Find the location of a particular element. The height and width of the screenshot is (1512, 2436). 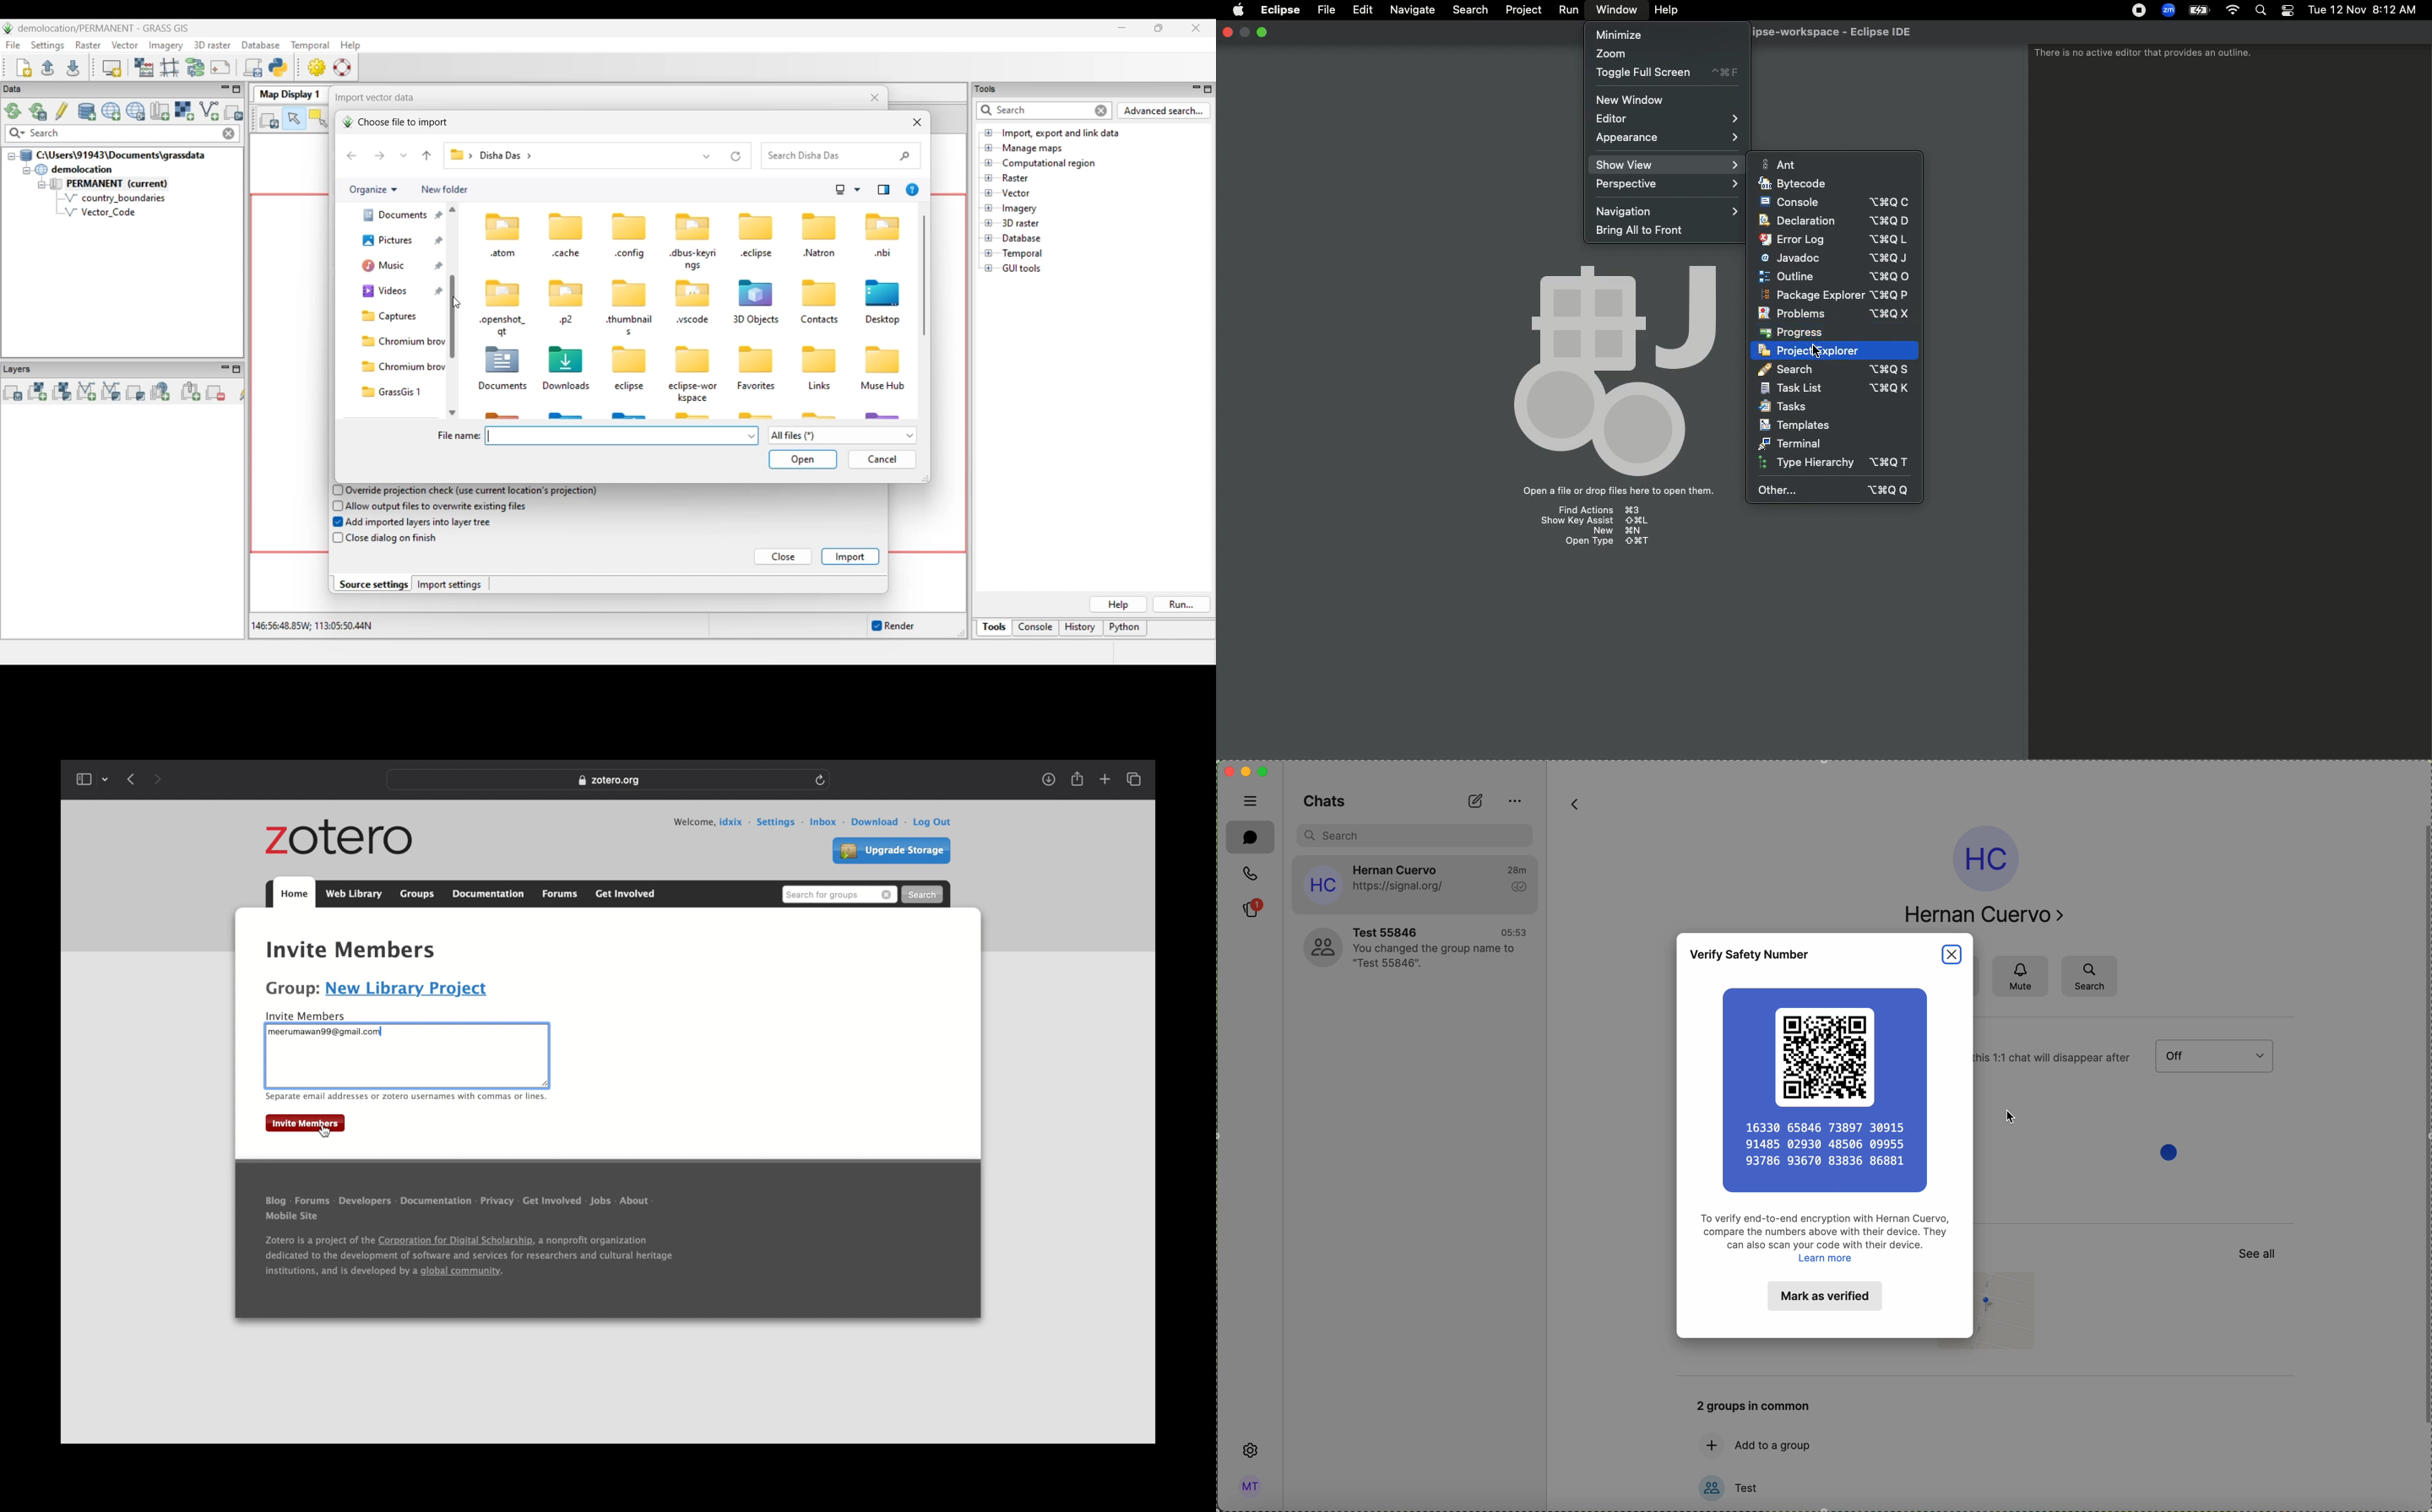

show sidebar is located at coordinates (83, 779).